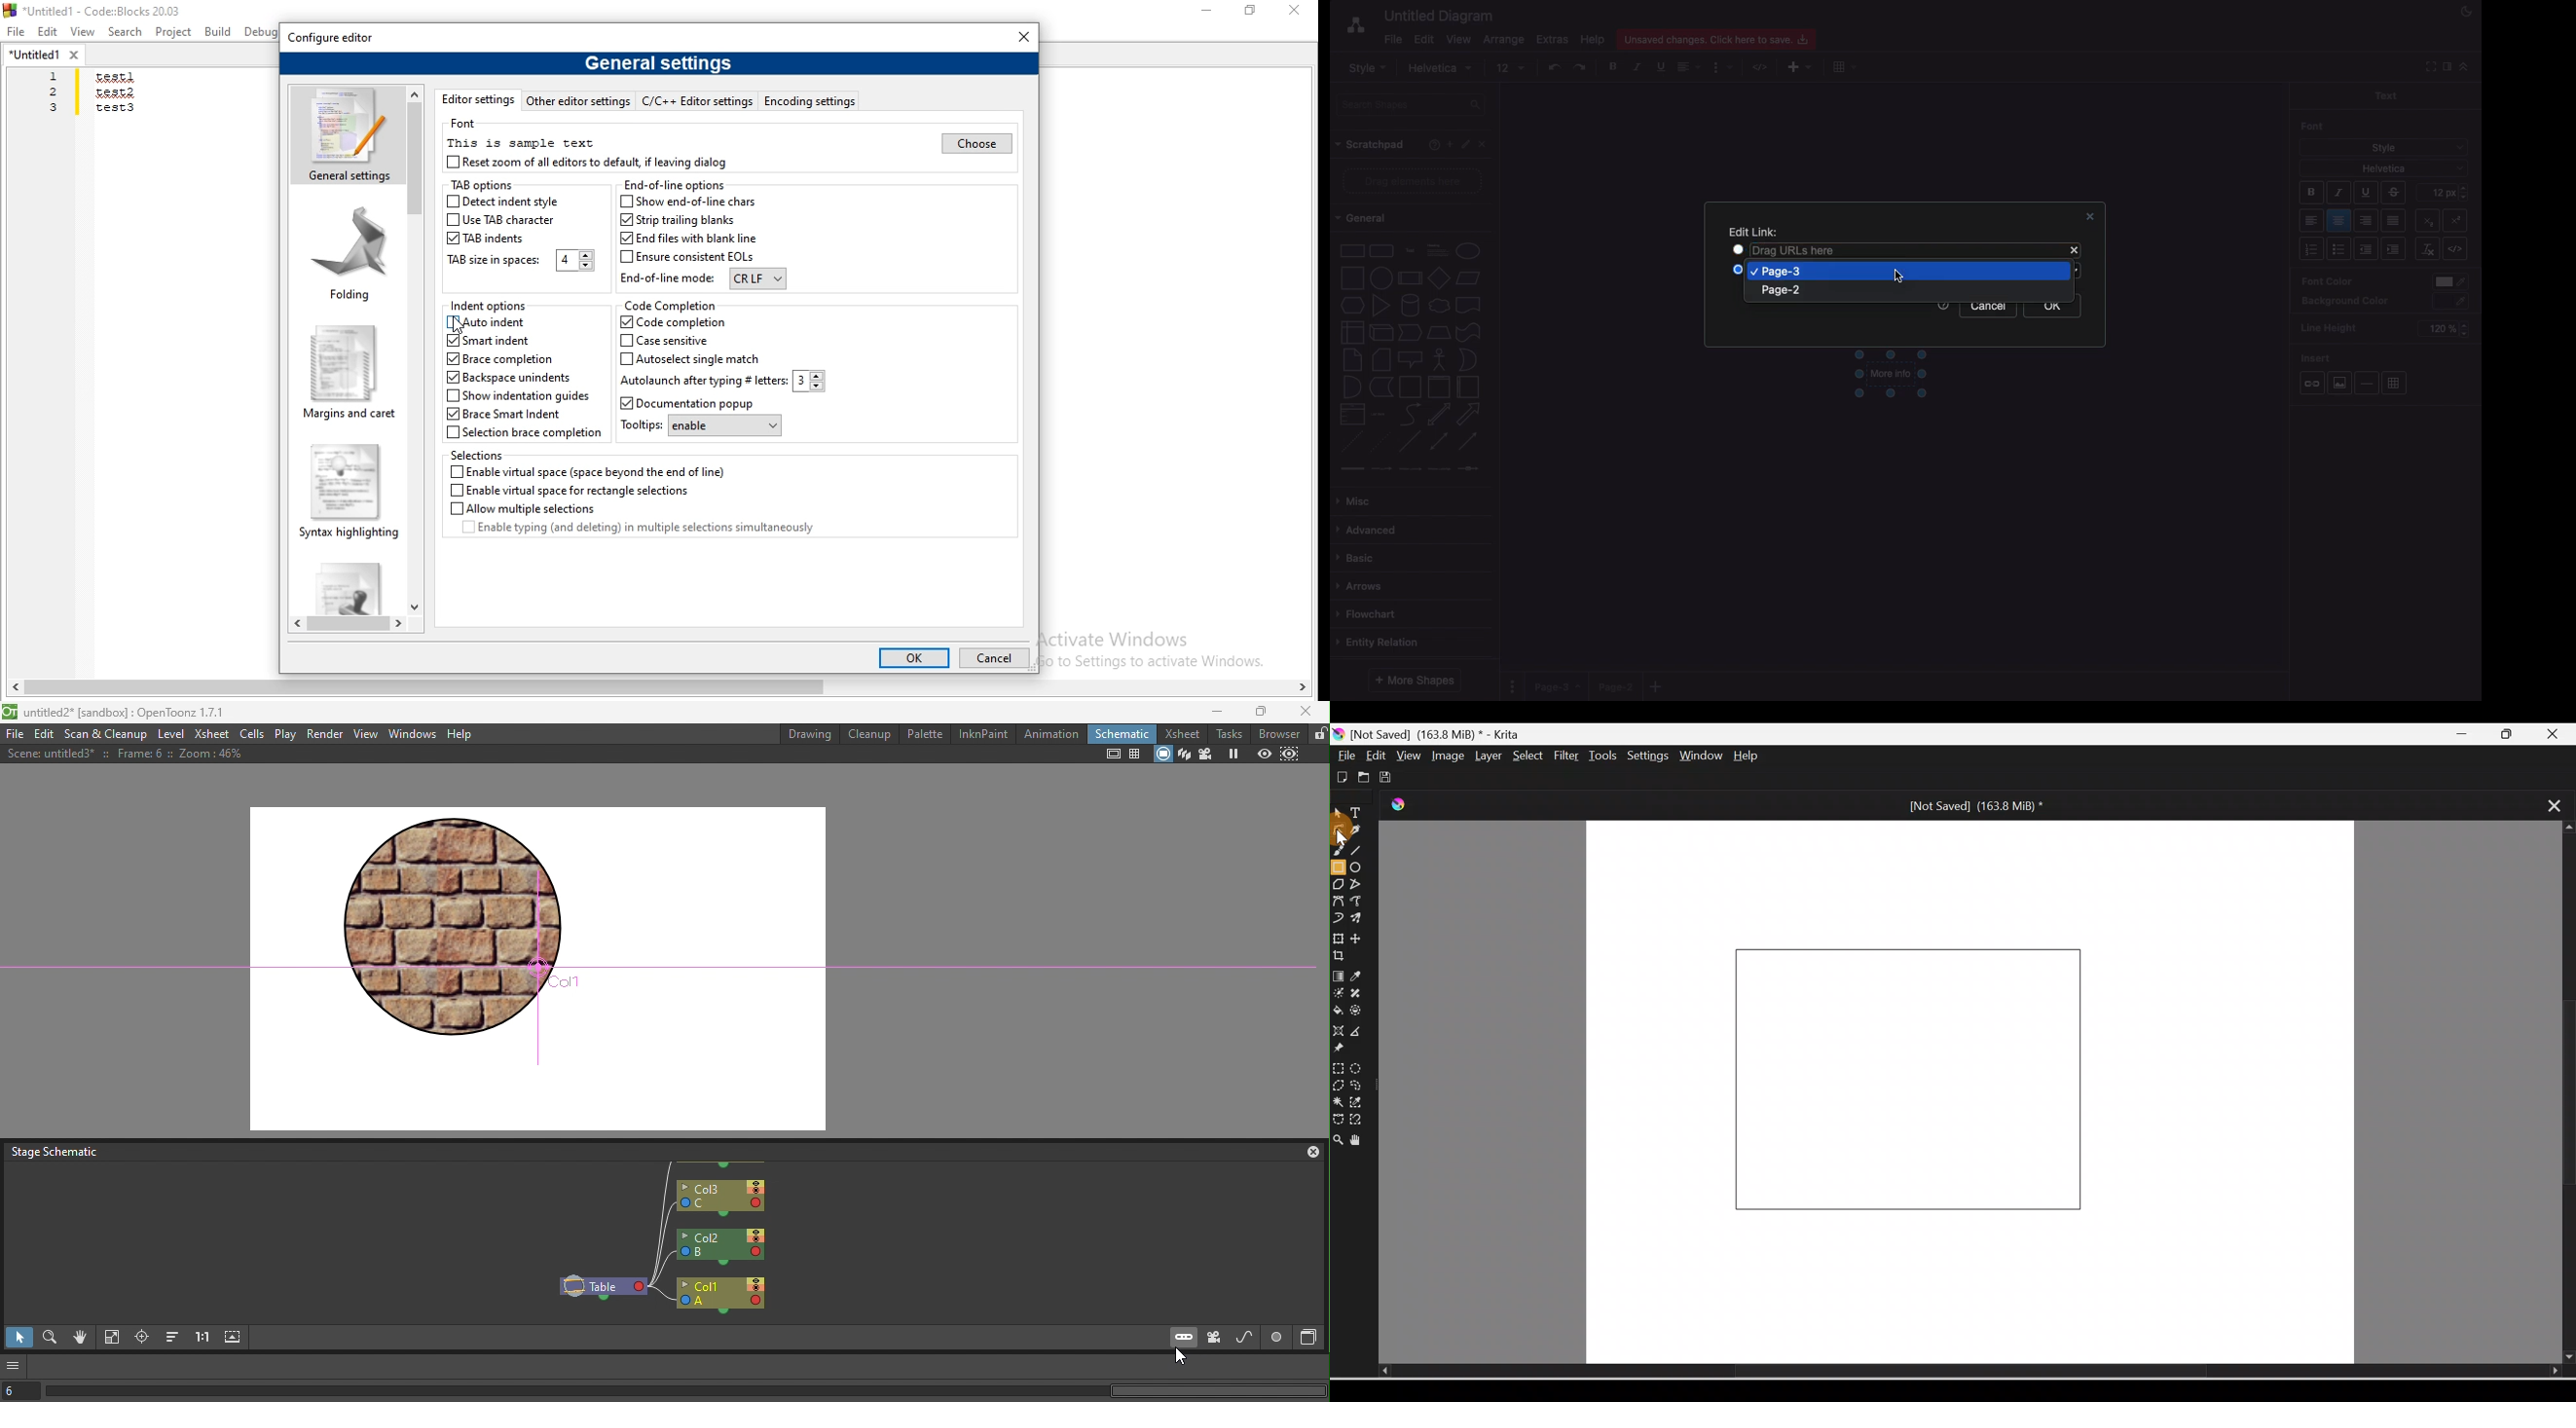  What do you see at coordinates (345, 585) in the screenshot?
I see `stamp` at bounding box center [345, 585].